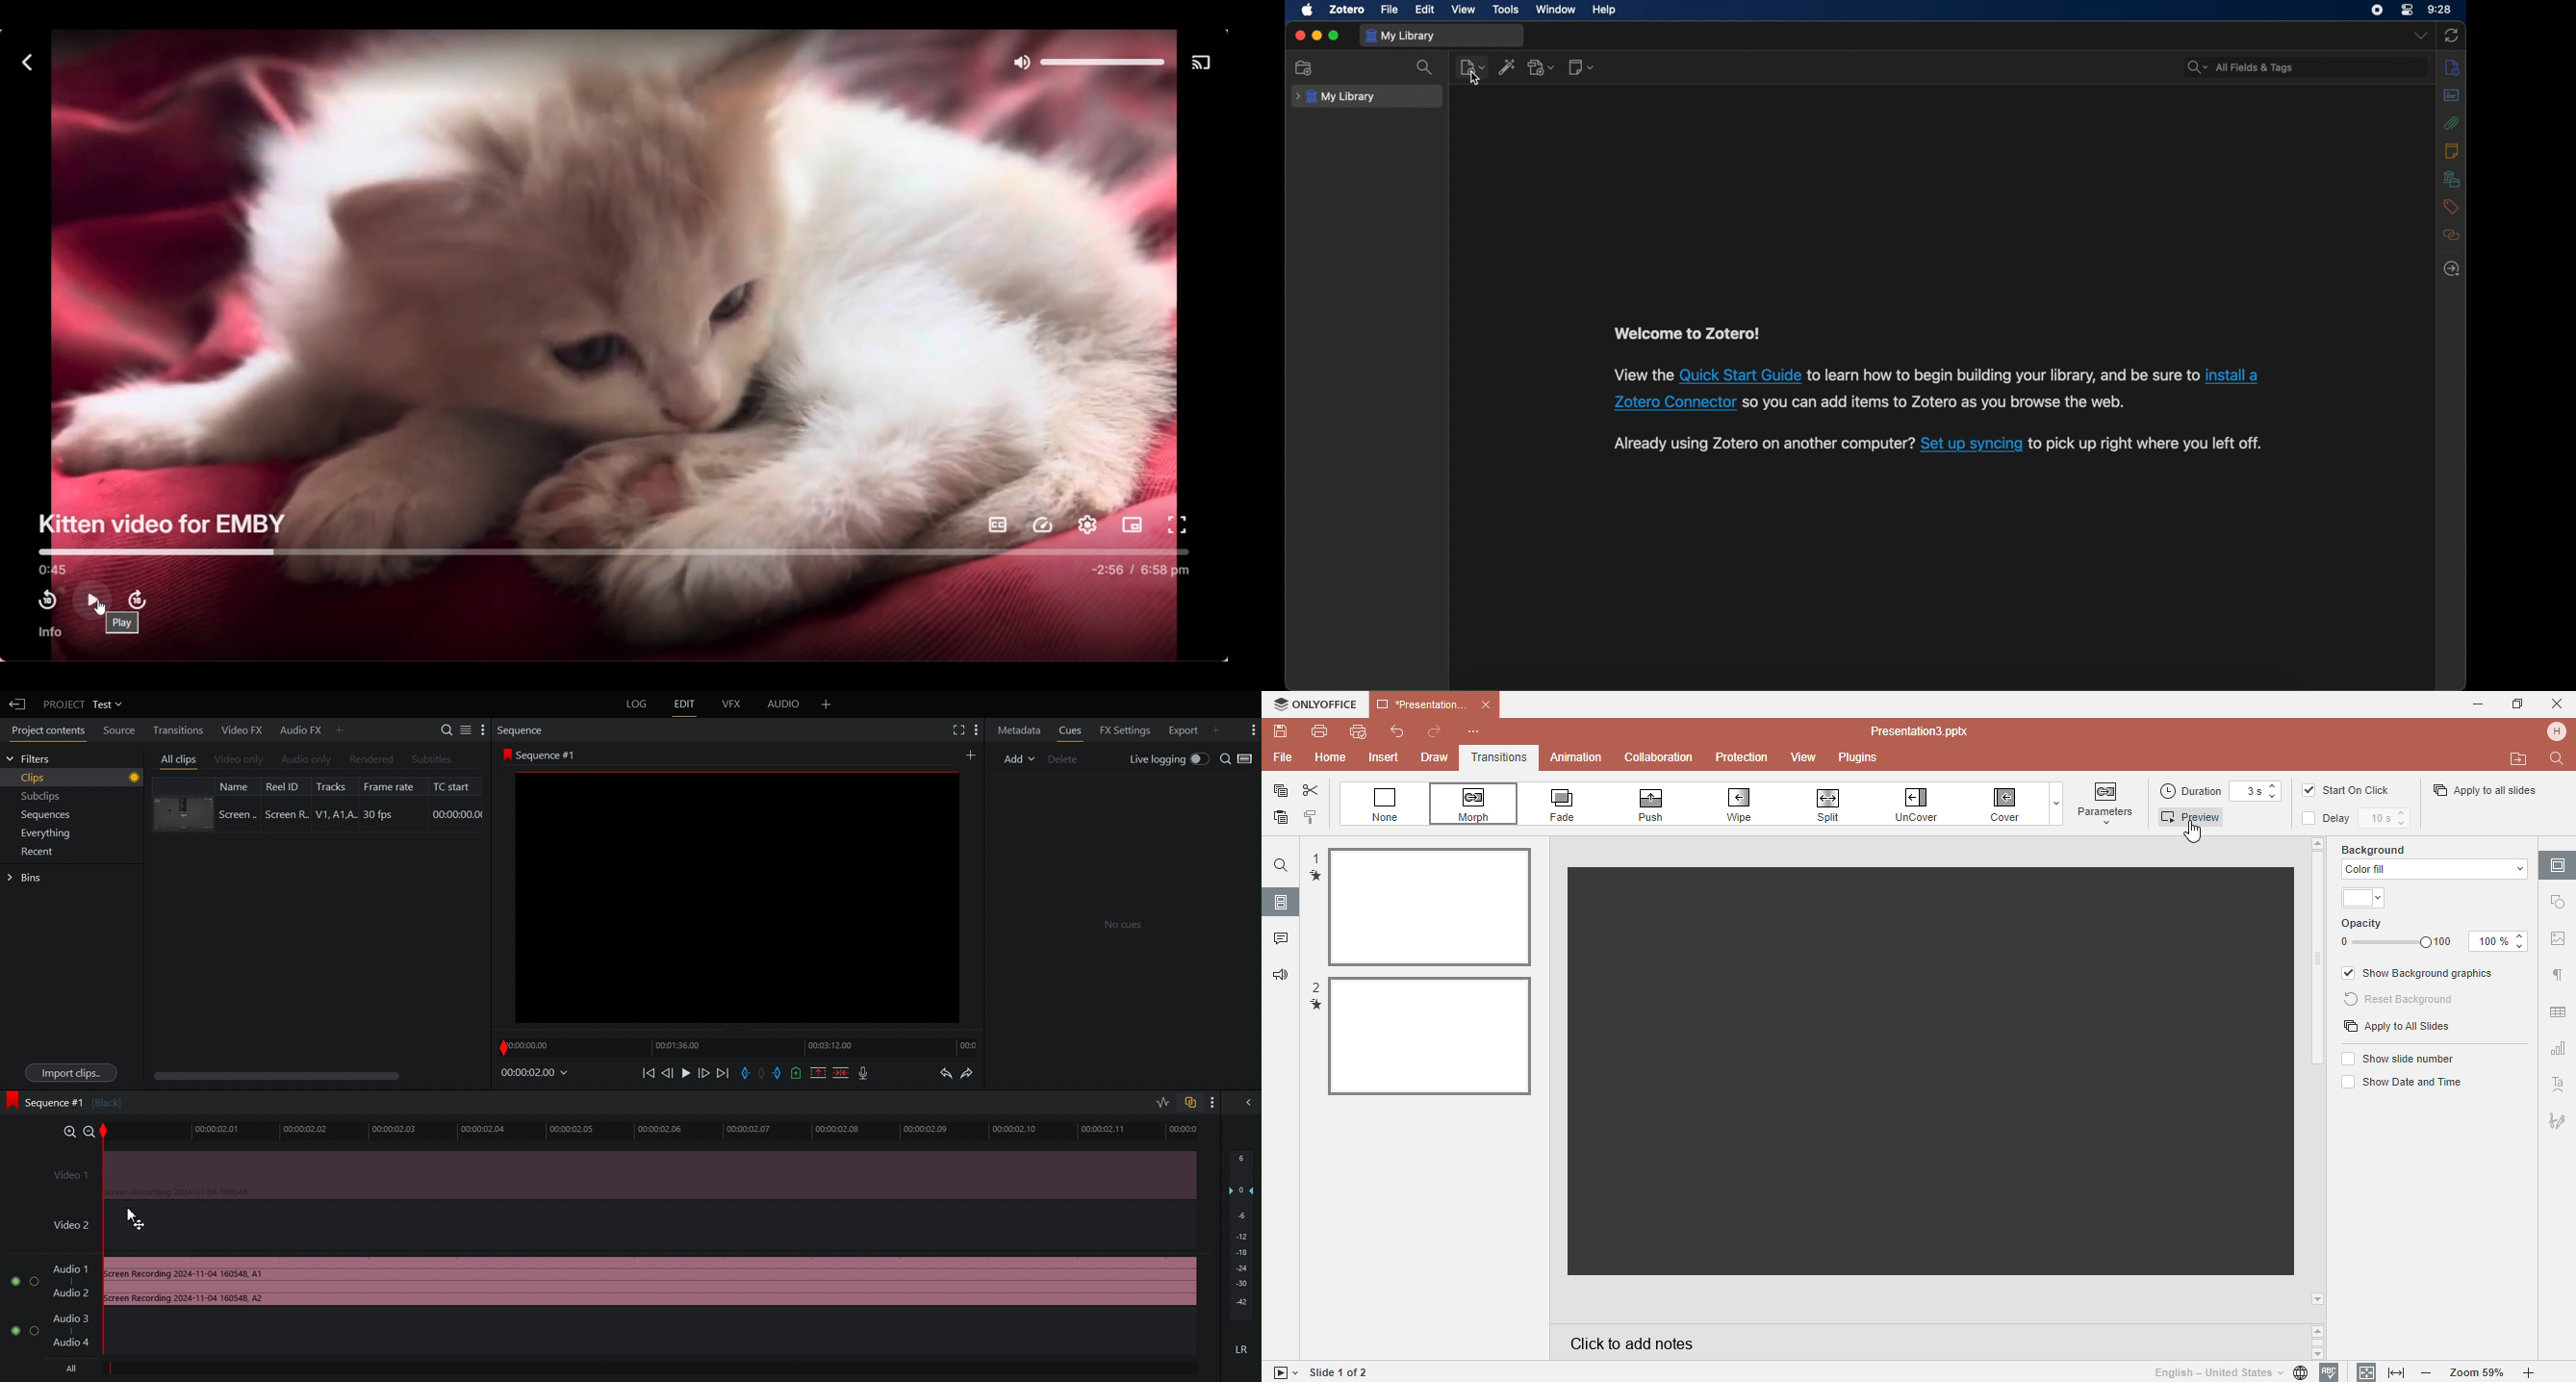  What do you see at coordinates (2197, 833) in the screenshot?
I see `Cursor on preview` at bounding box center [2197, 833].